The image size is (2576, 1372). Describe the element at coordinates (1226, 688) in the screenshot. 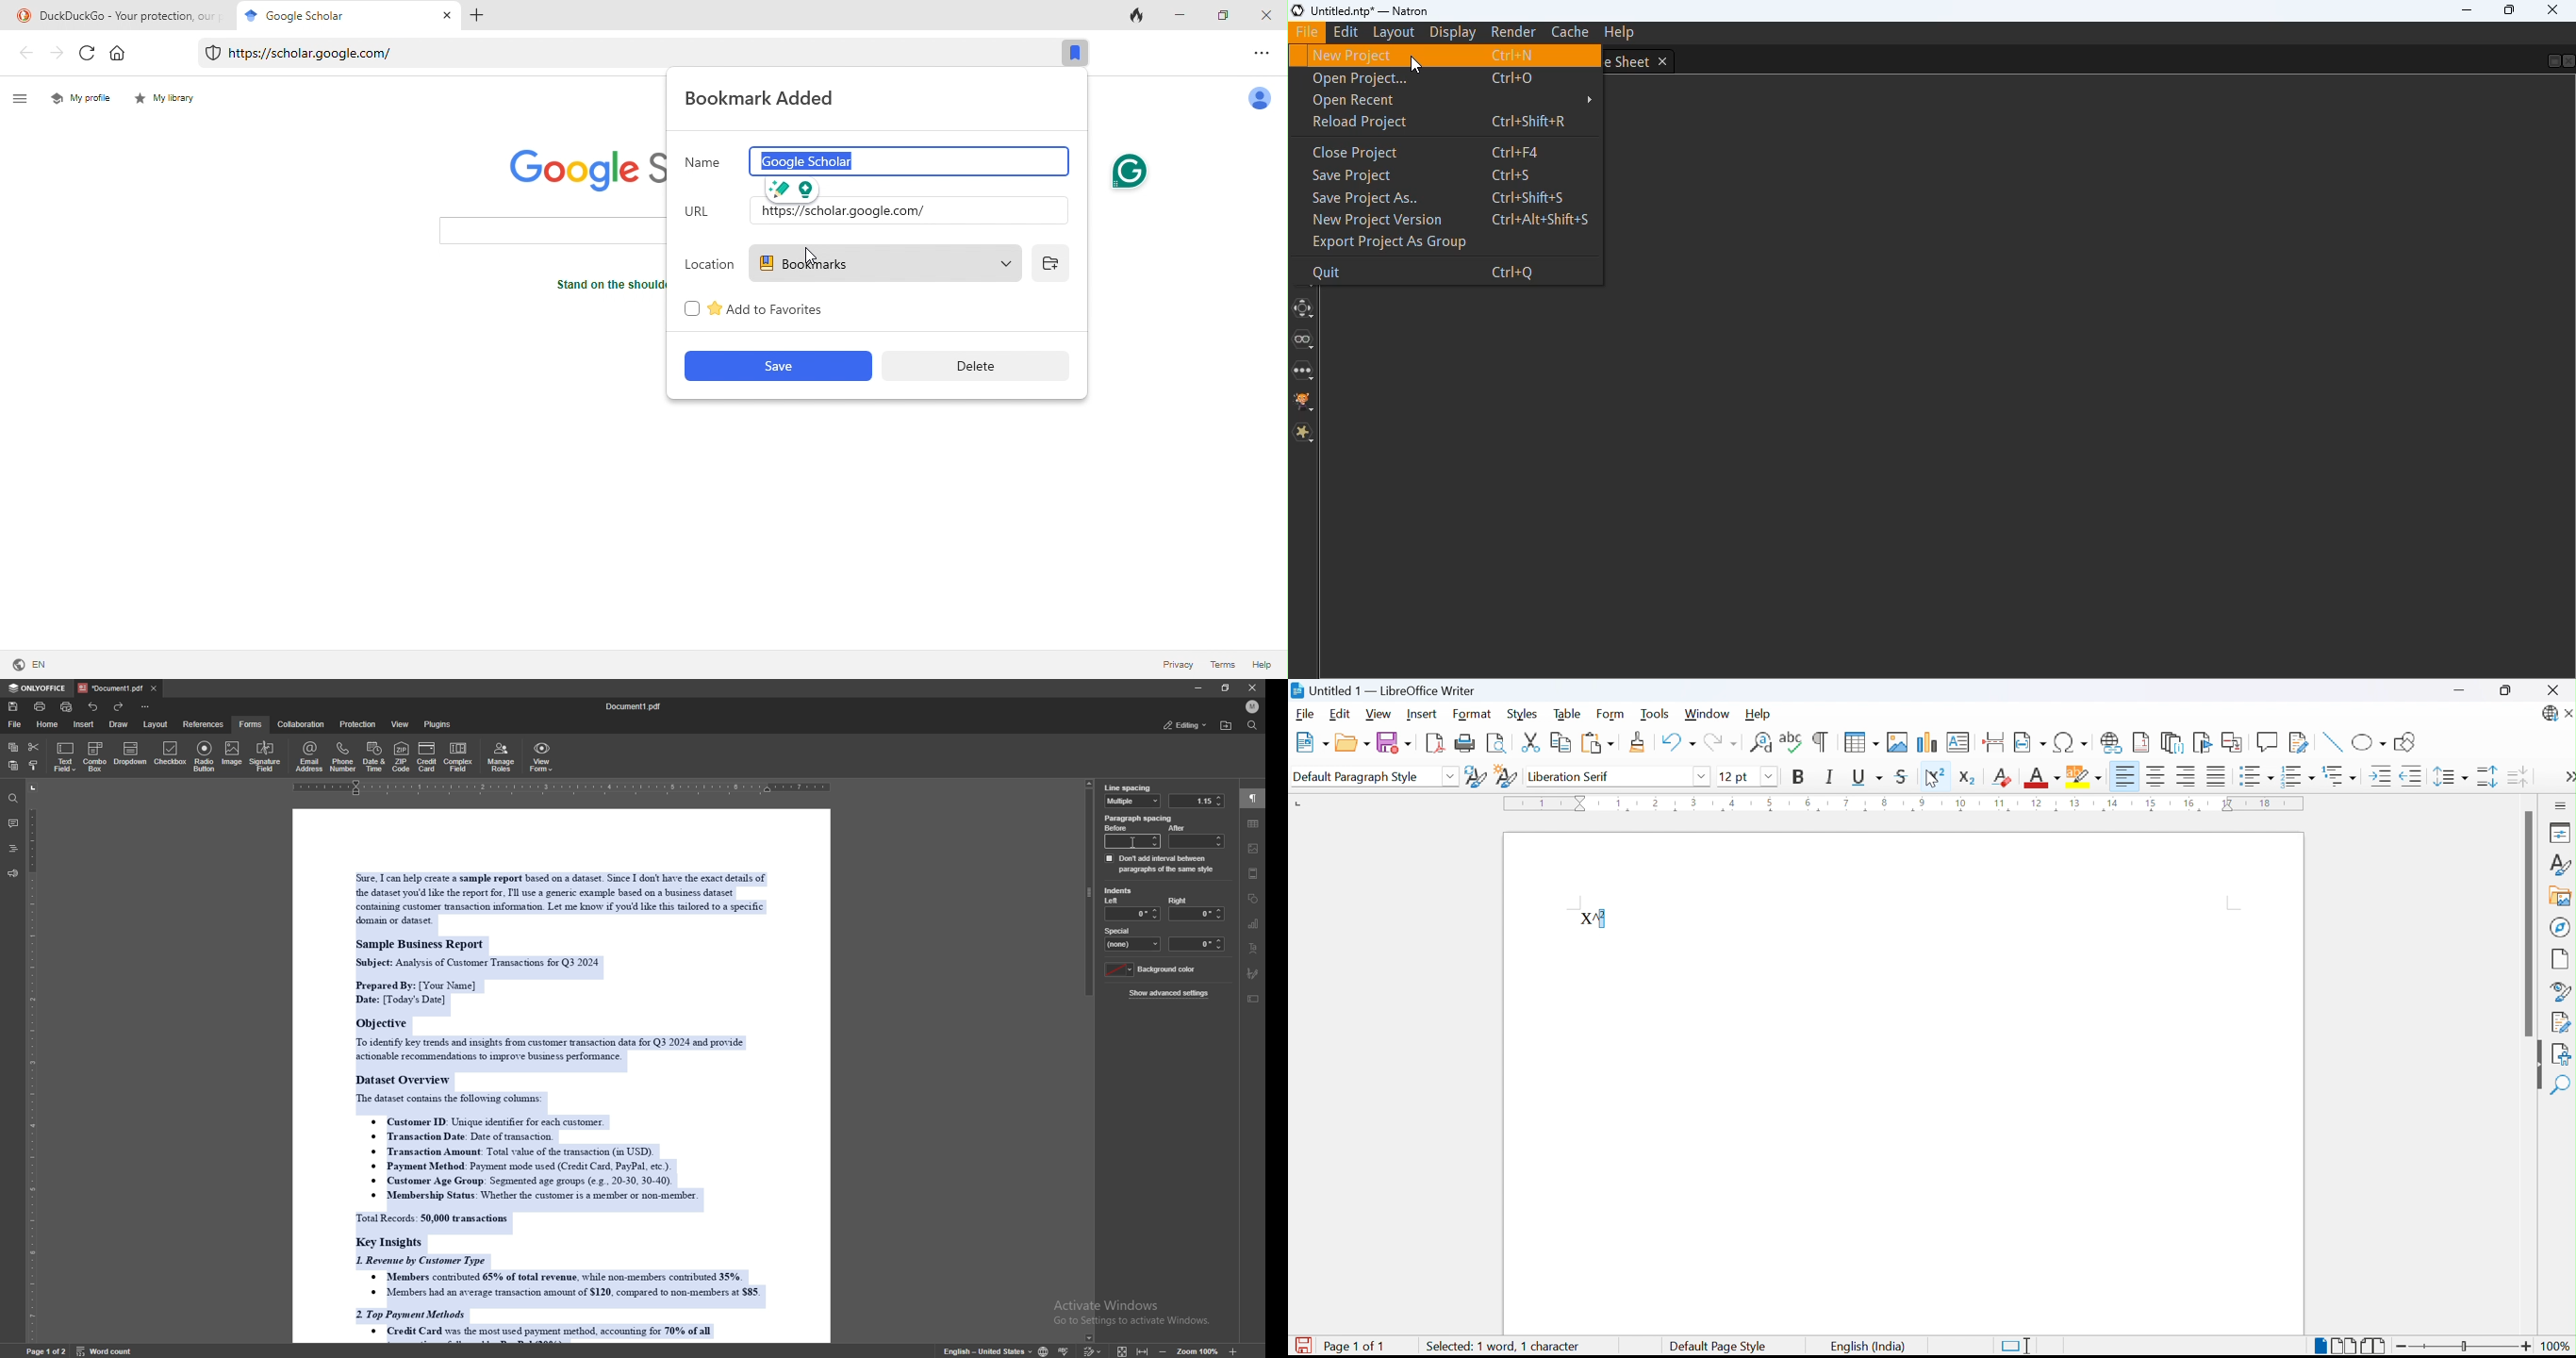

I see `resize` at that location.